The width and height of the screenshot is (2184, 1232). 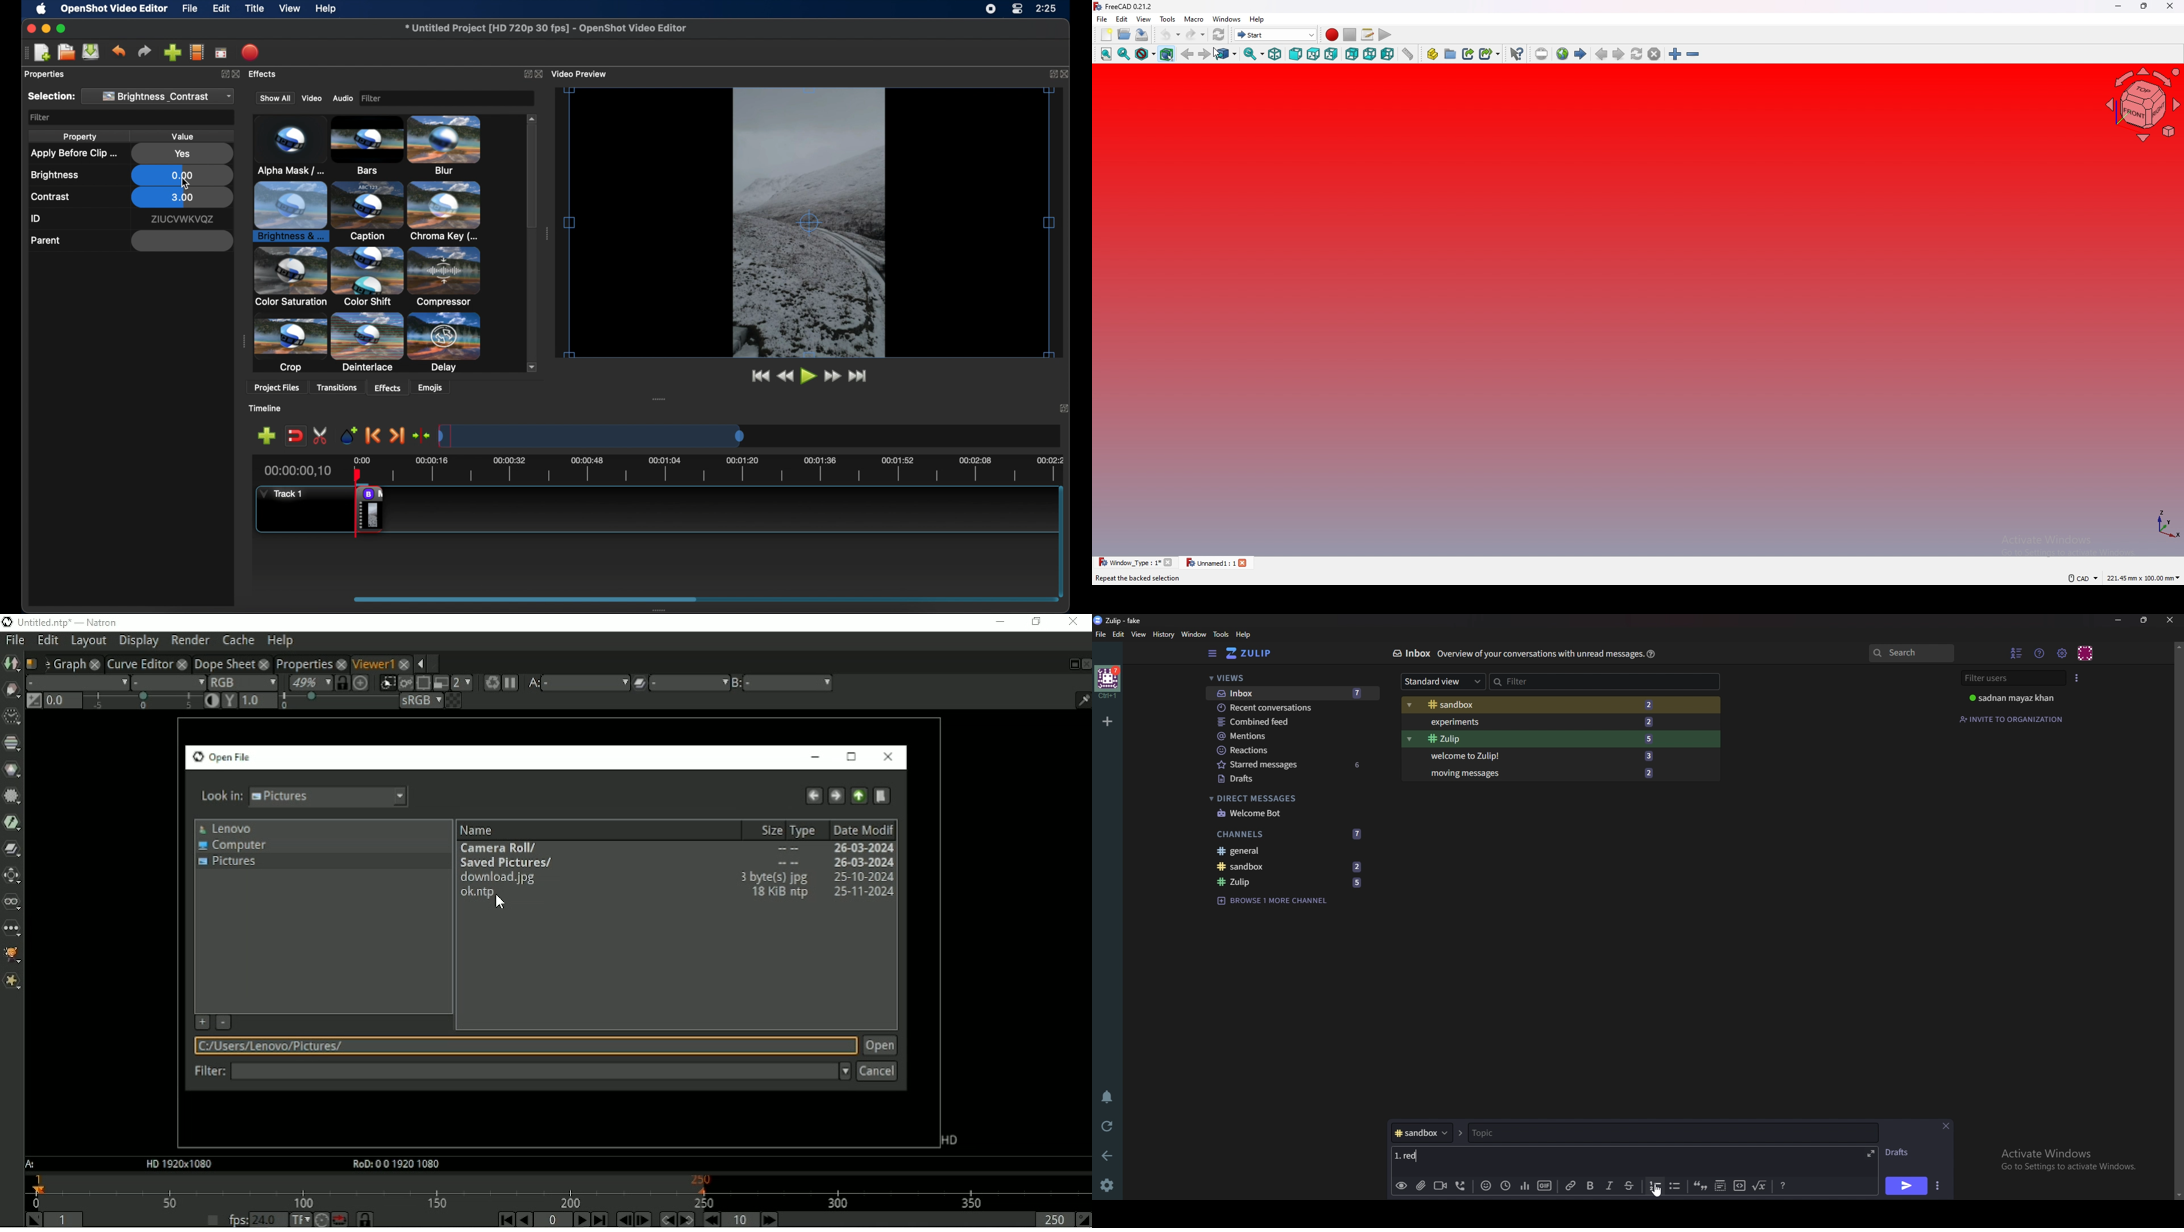 What do you see at coordinates (1168, 18) in the screenshot?
I see `tools` at bounding box center [1168, 18].